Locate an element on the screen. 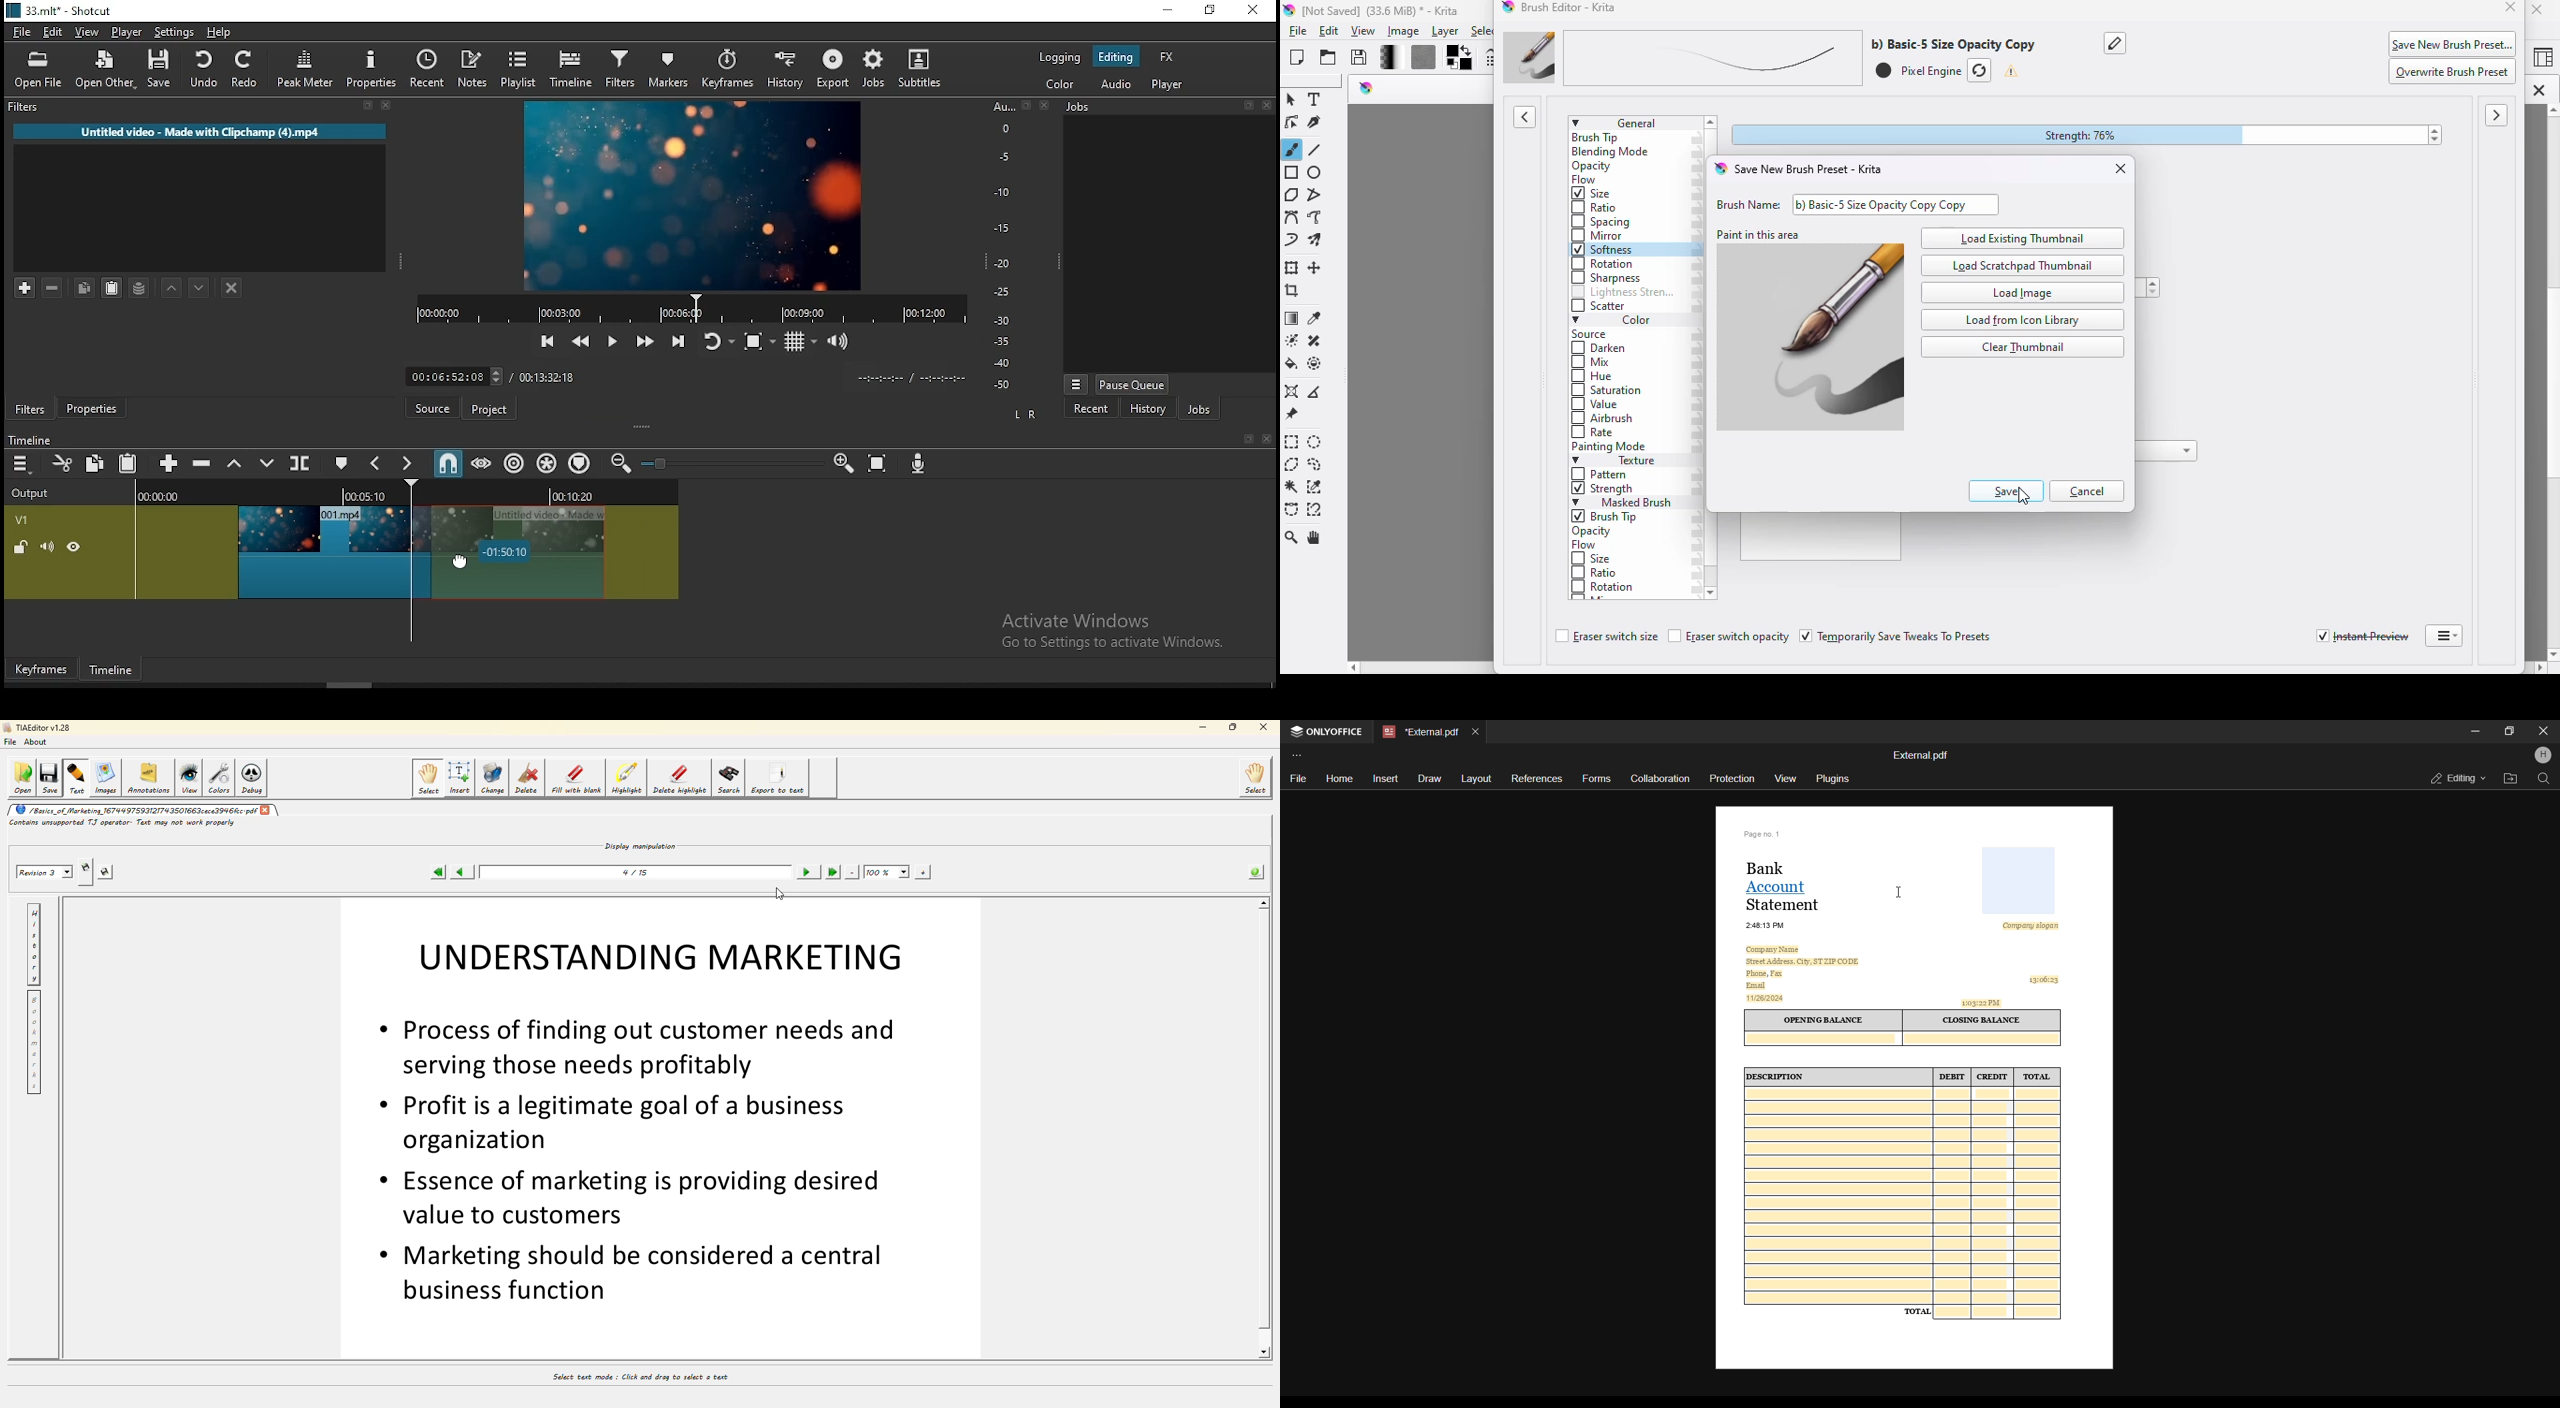 The image size is (2576, 1428). scatter is located at coordinates (1600, 307).